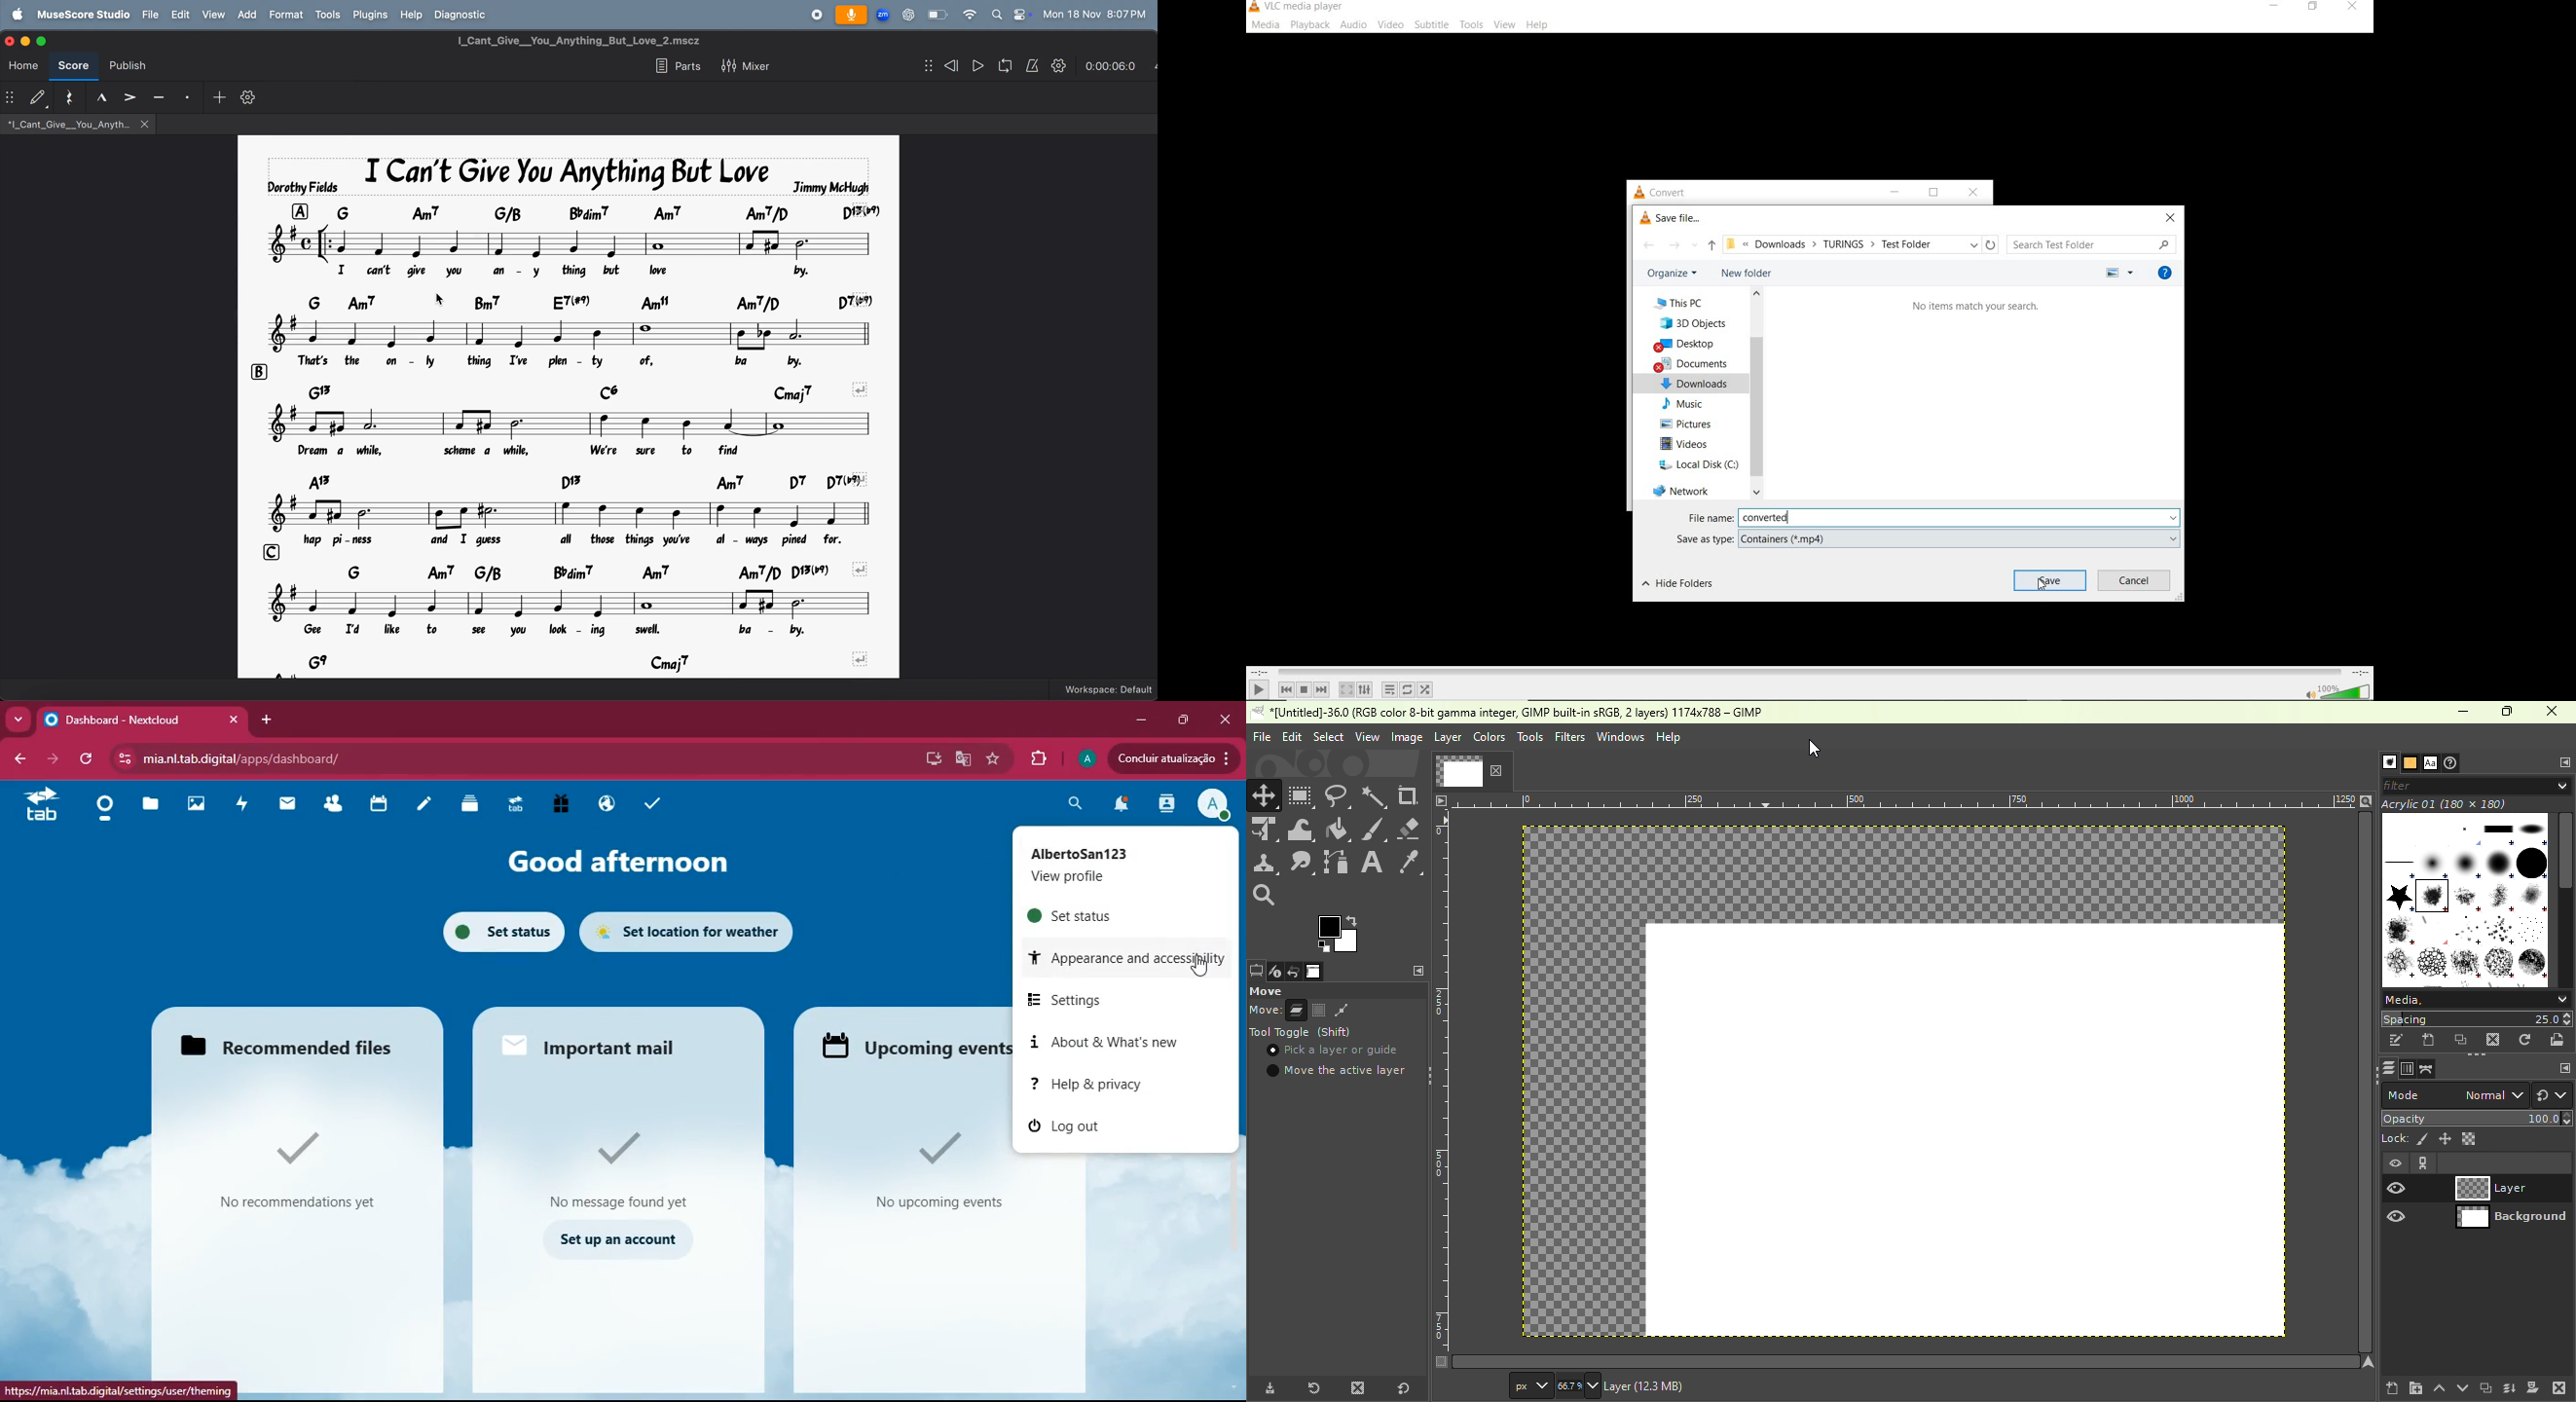  What do you see at coordinates (1260, 736) in the screenshot?
I see `File` at bounding box center [1260, 736].